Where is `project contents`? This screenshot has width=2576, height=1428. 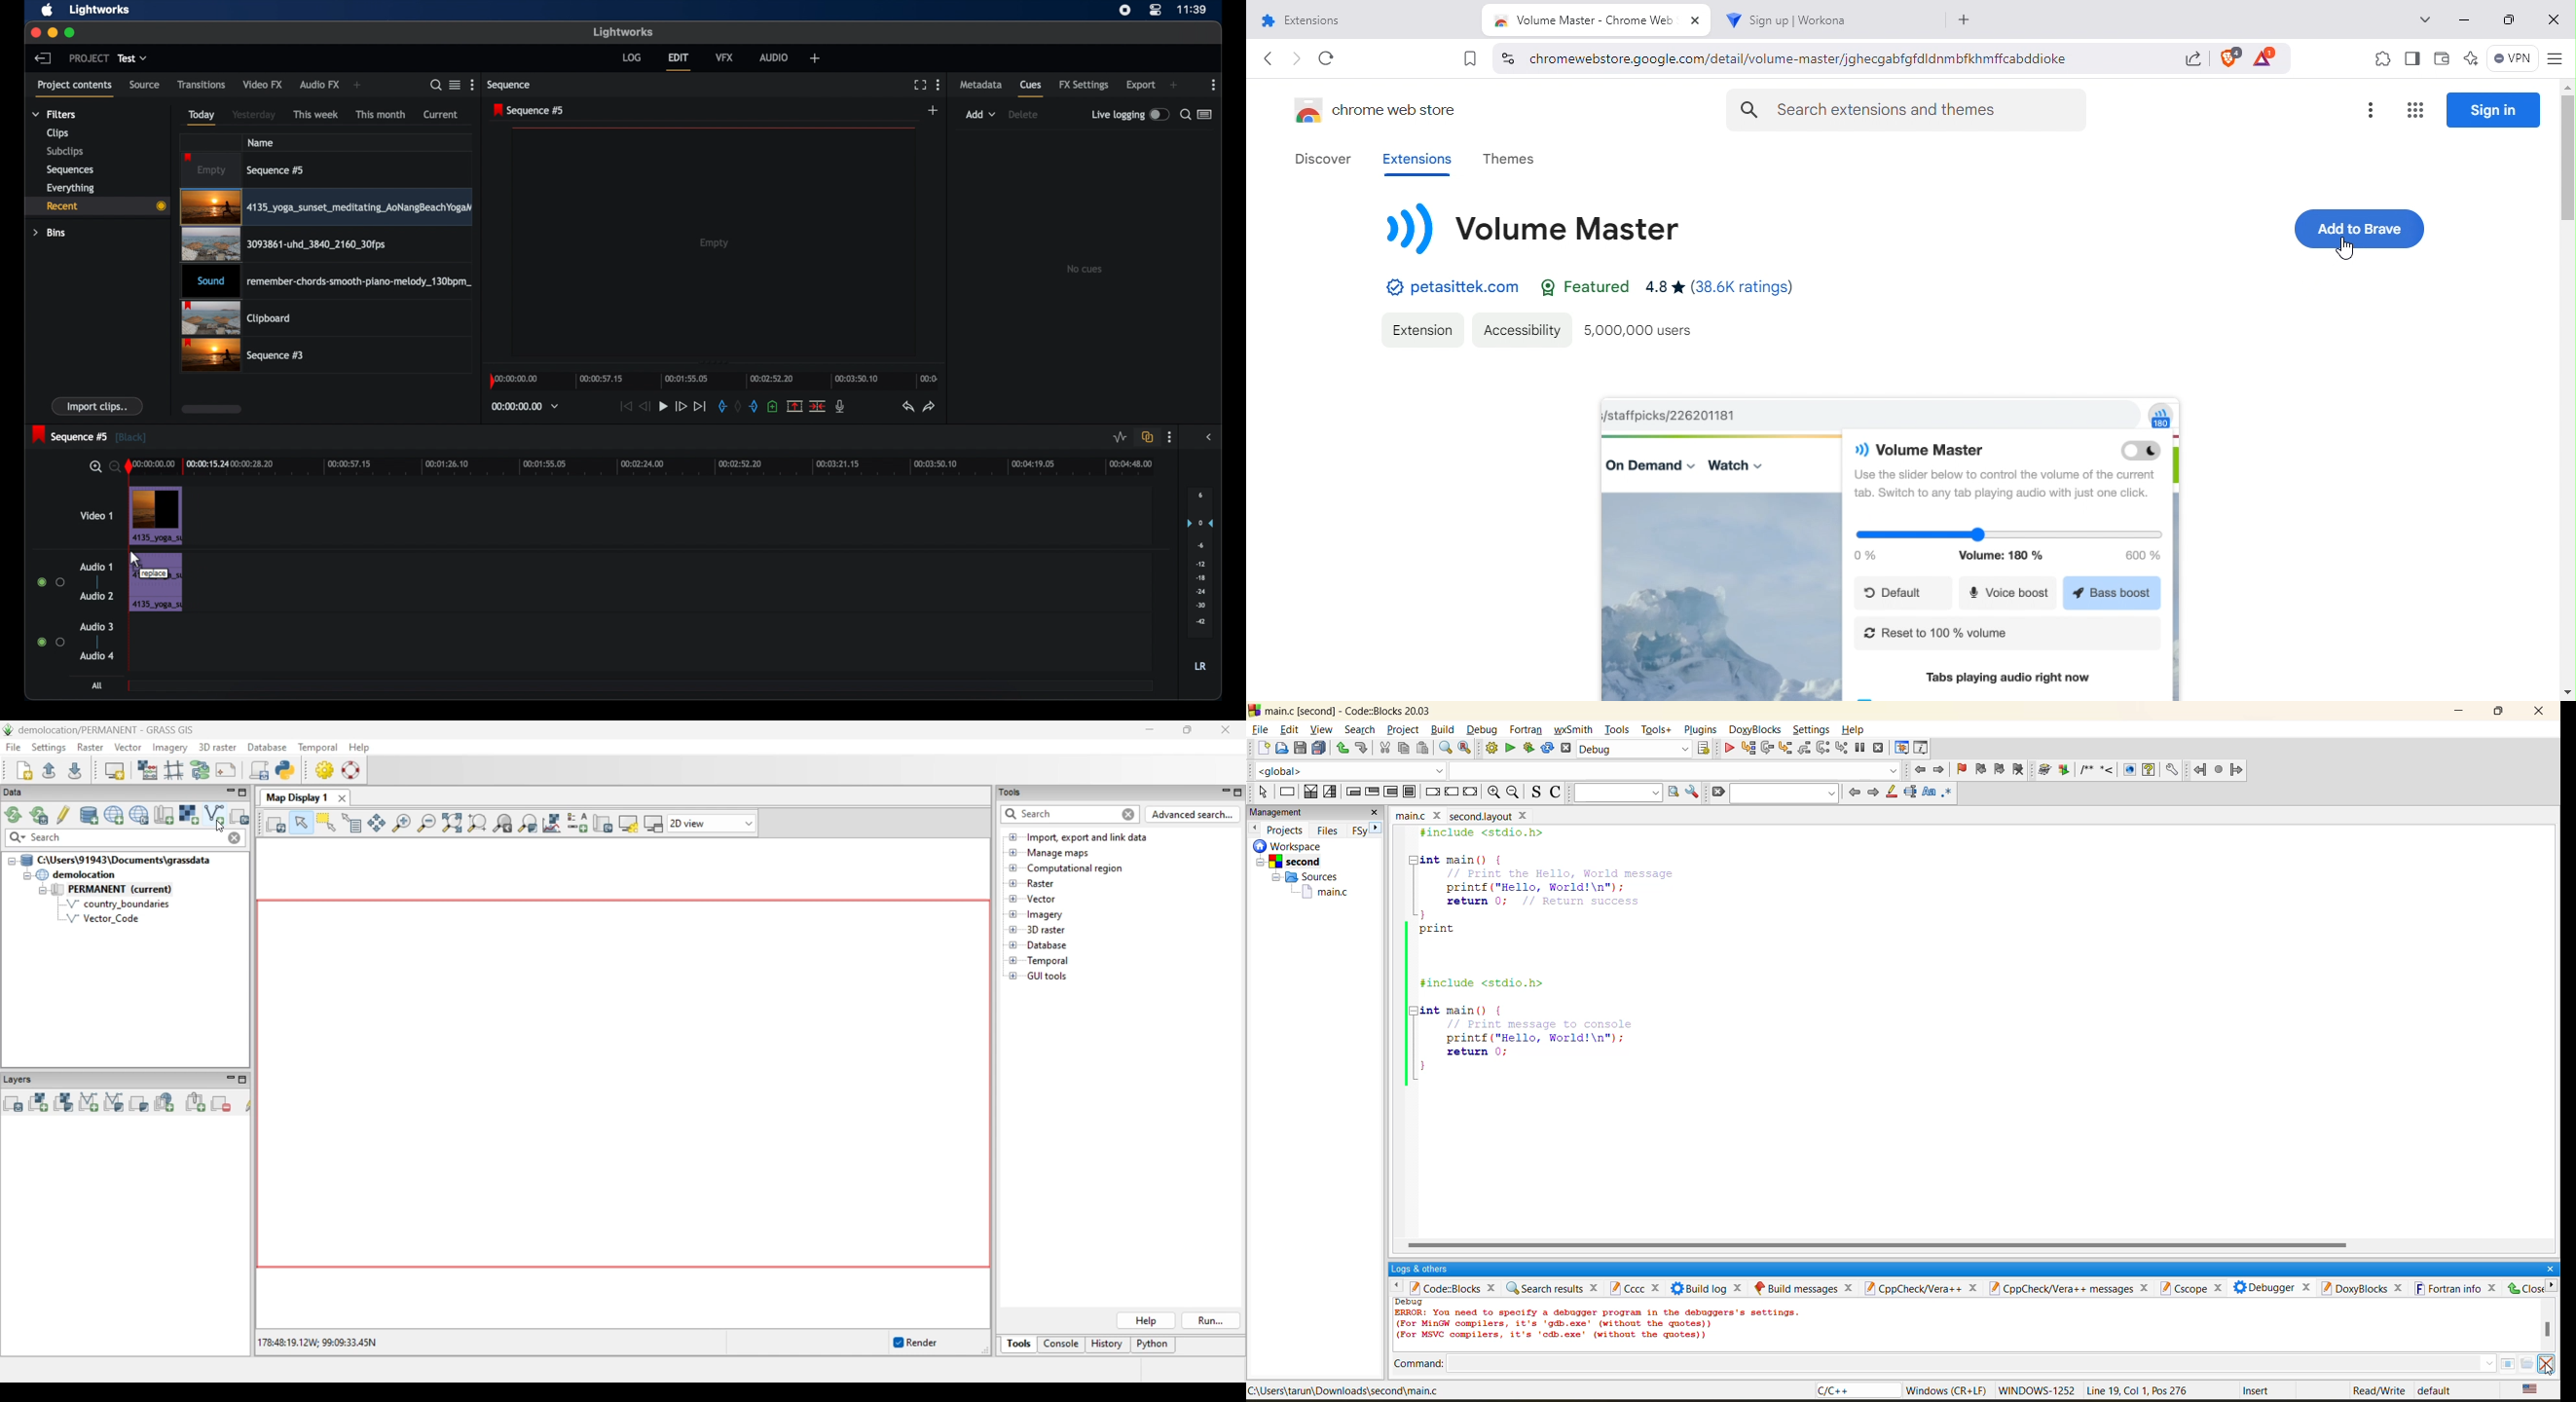
project contents is located at coordinates (75, 89).